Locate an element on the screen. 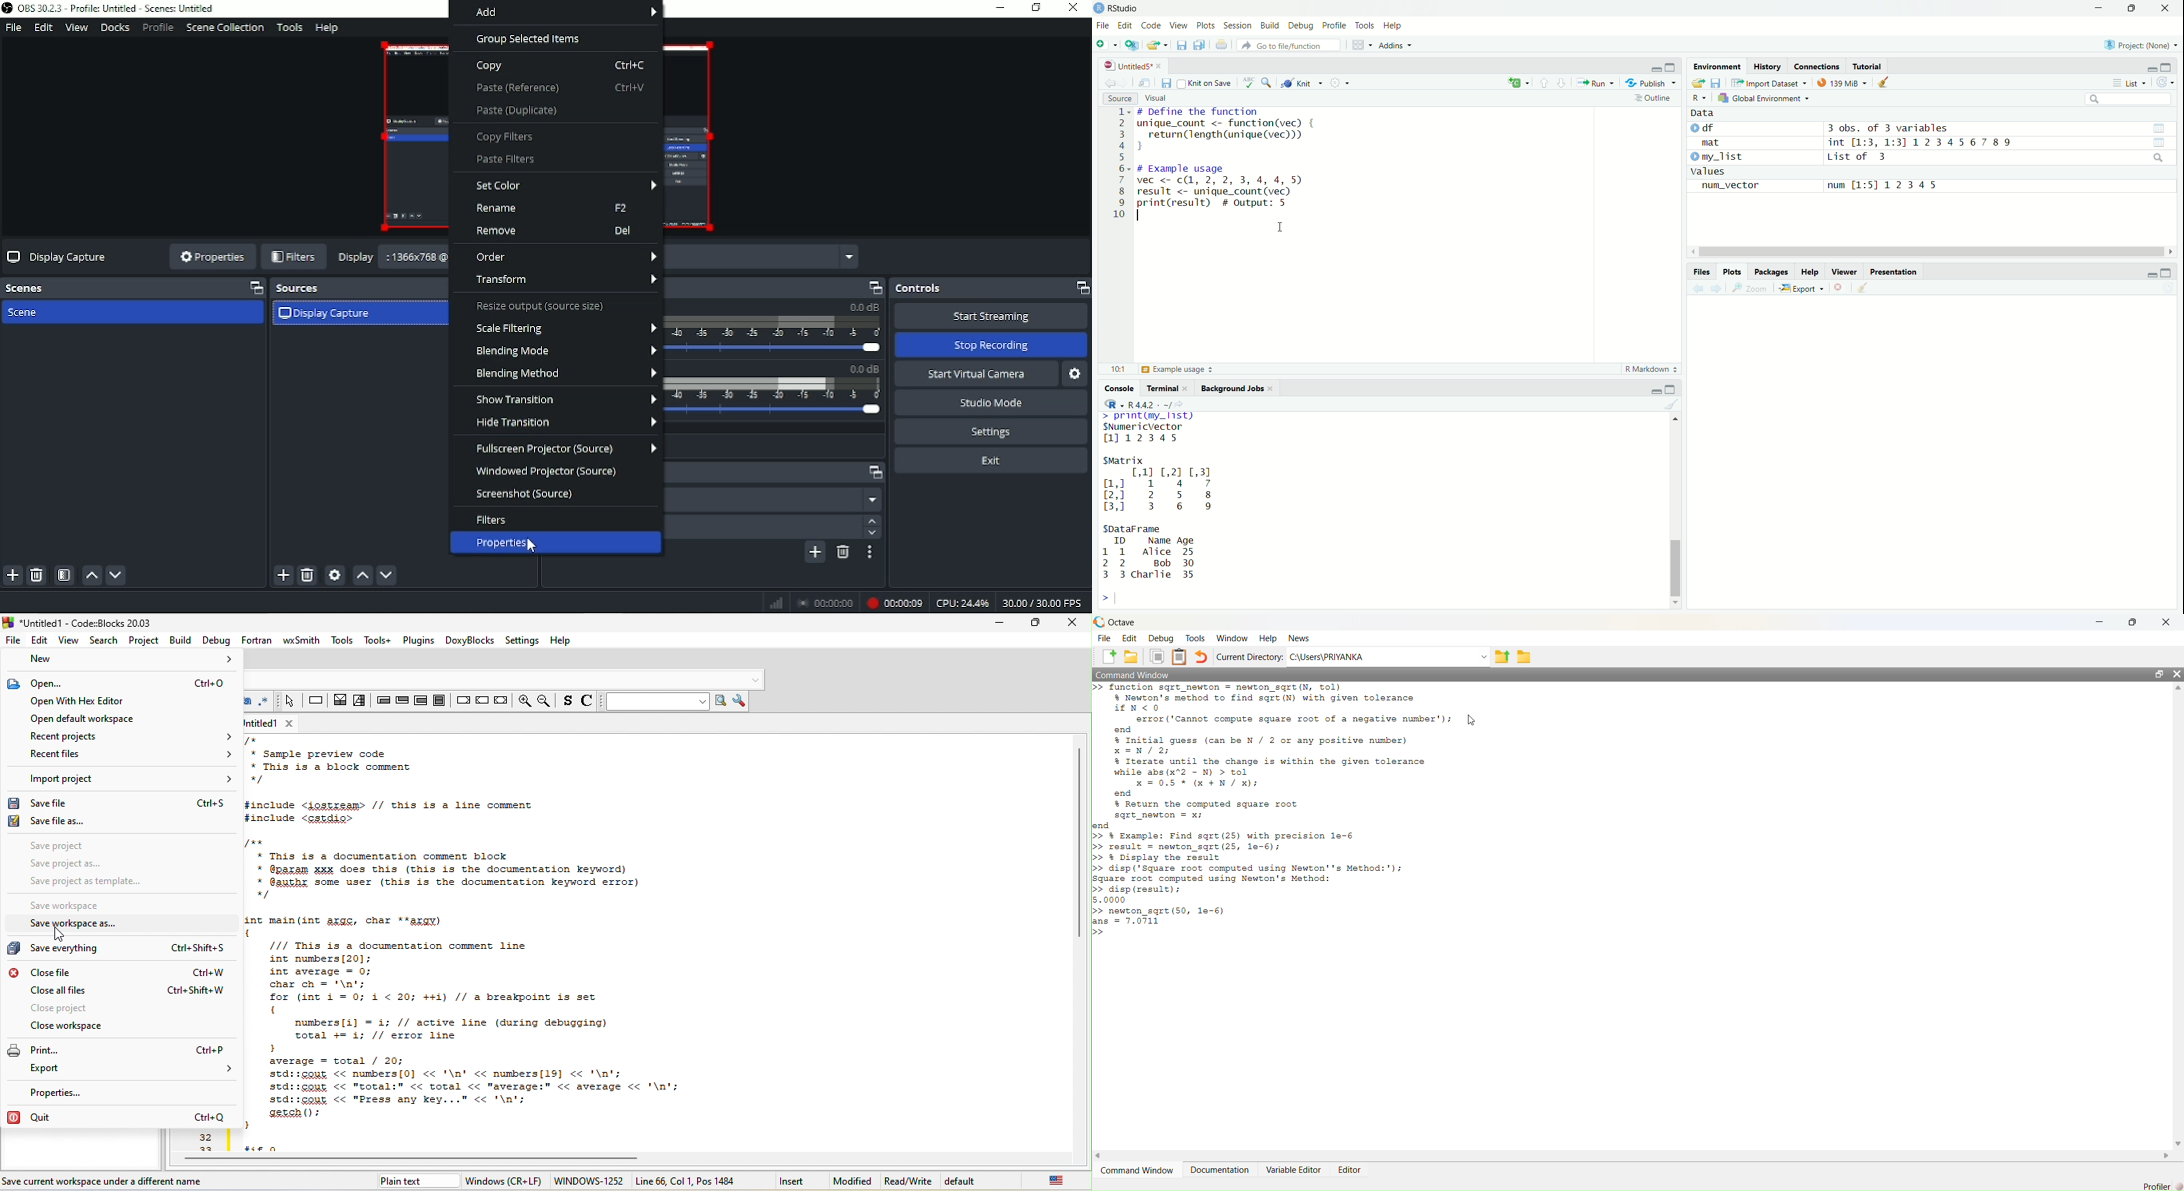 This screenshot has height=1204, width=2184. Start virtual camera is located at coordinates (976, 373).